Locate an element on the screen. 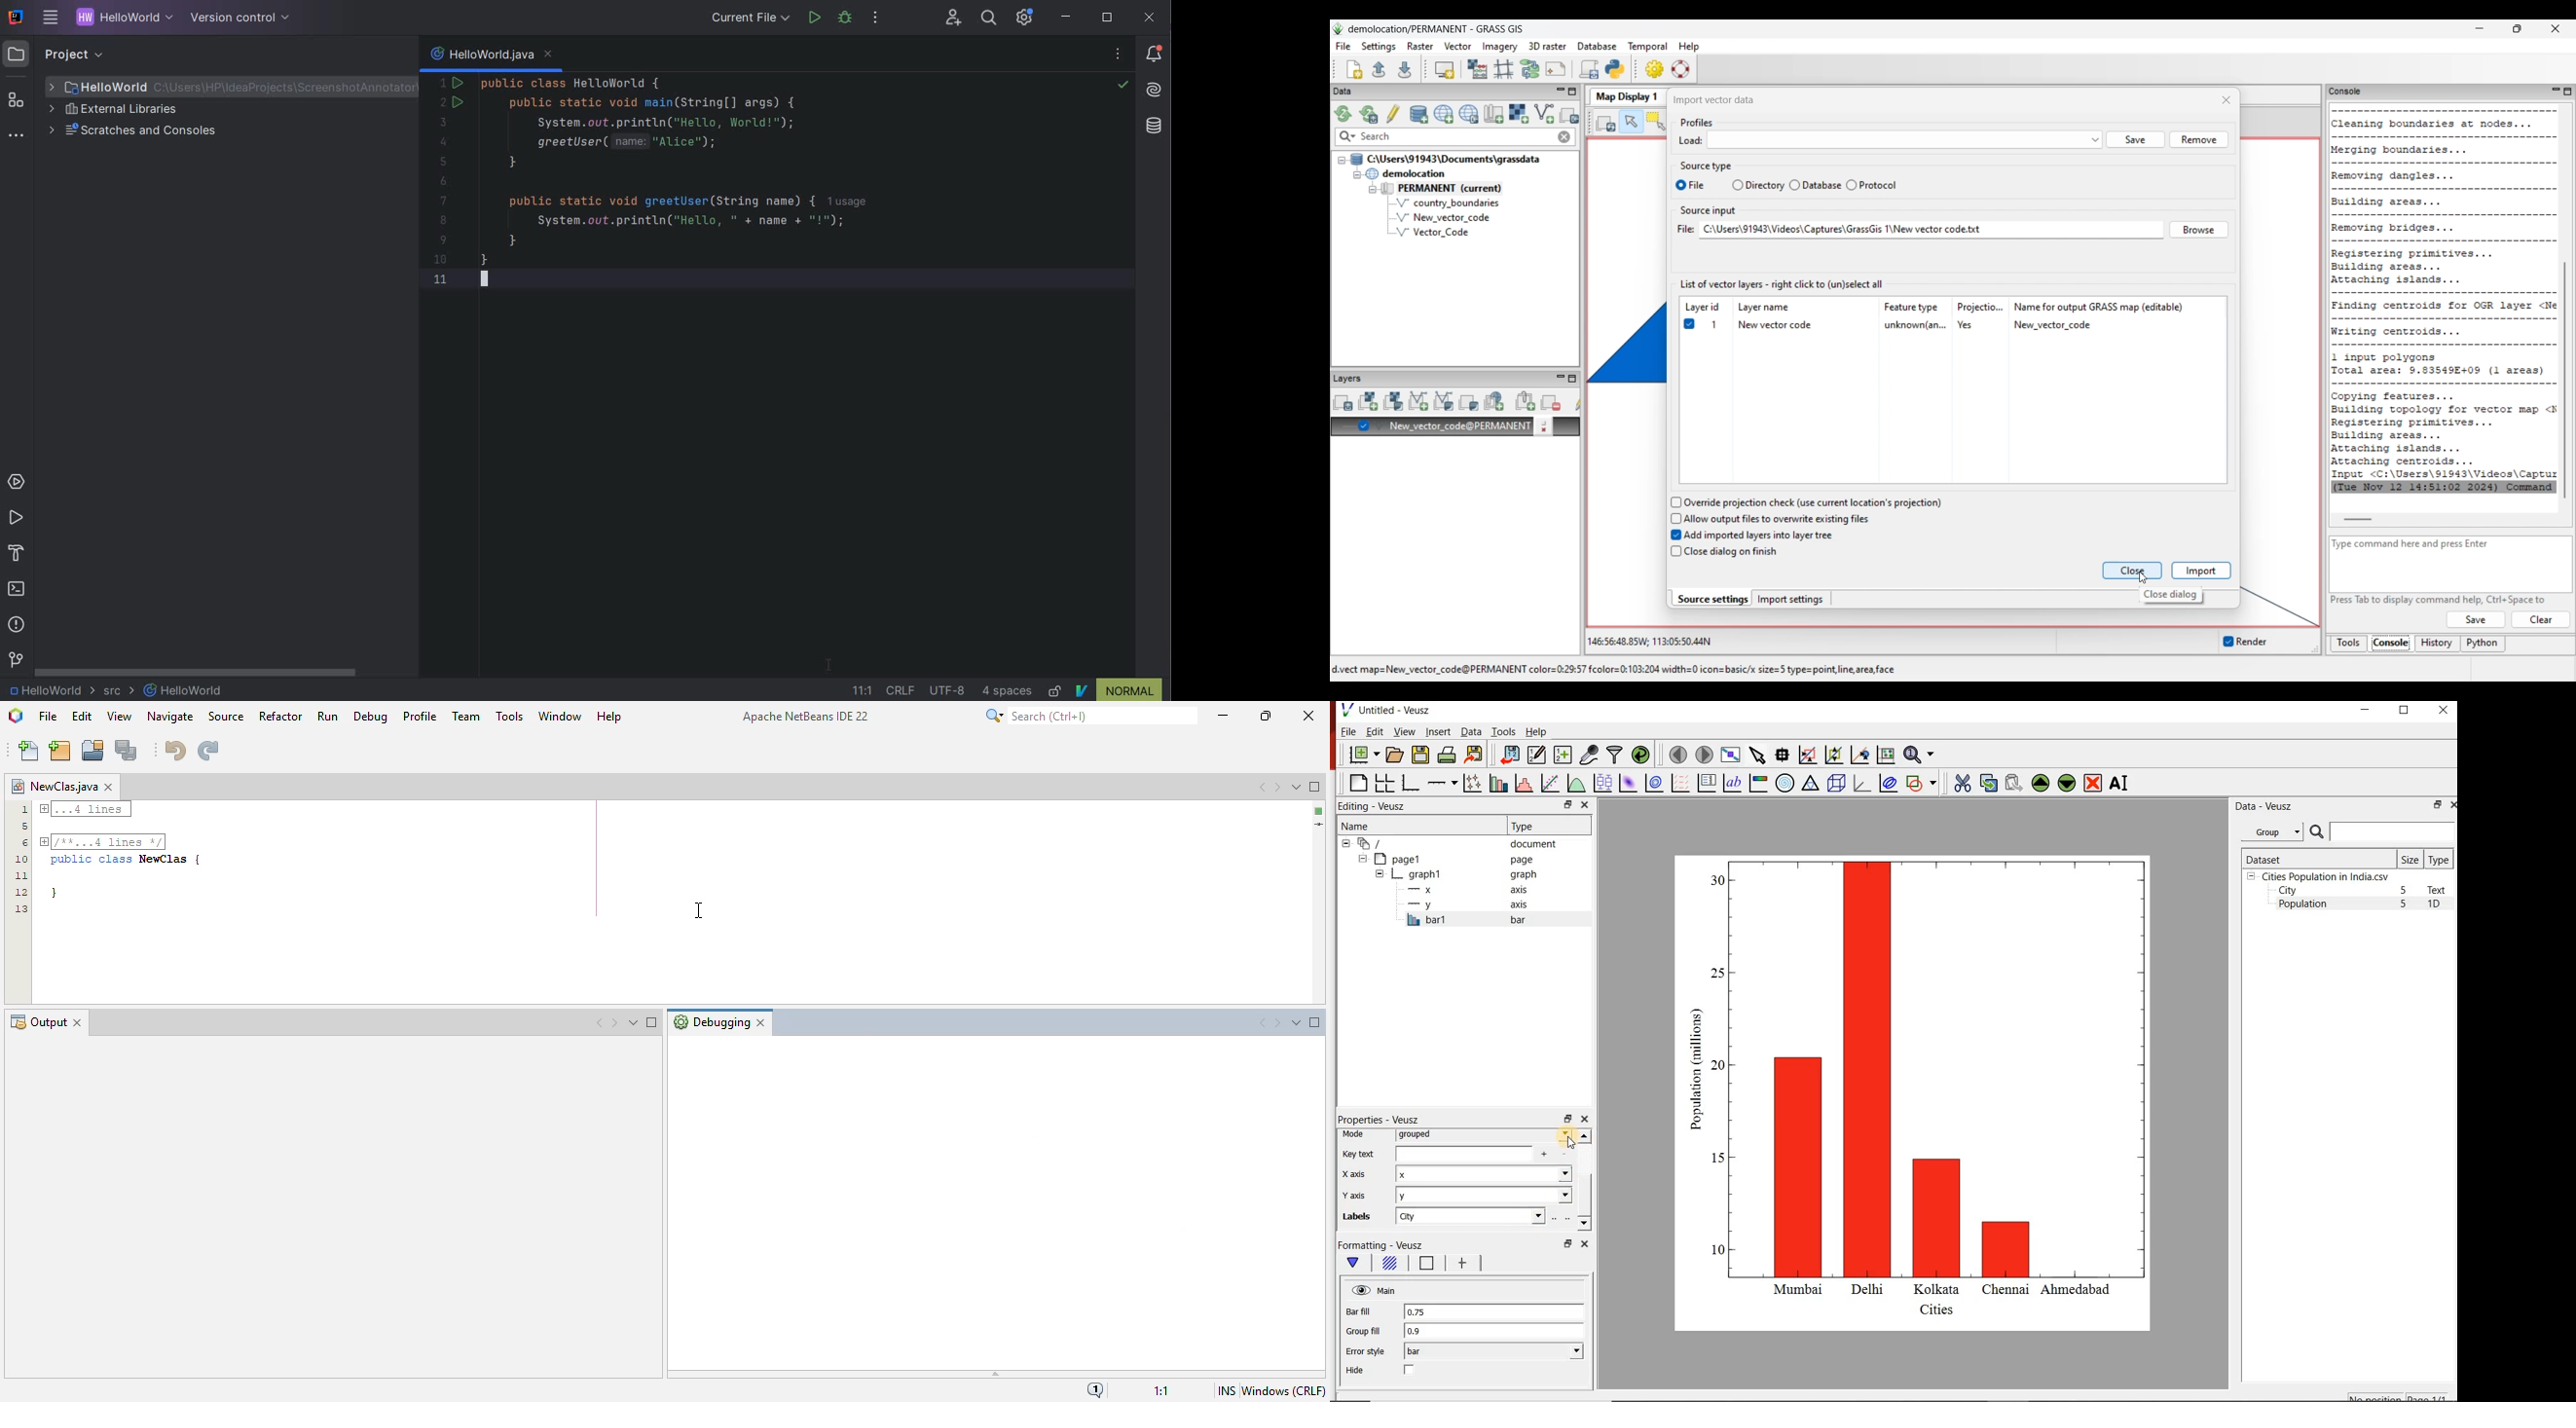 The image size is (2576, 1428). DEBUG is located at coordinates (848, 20).